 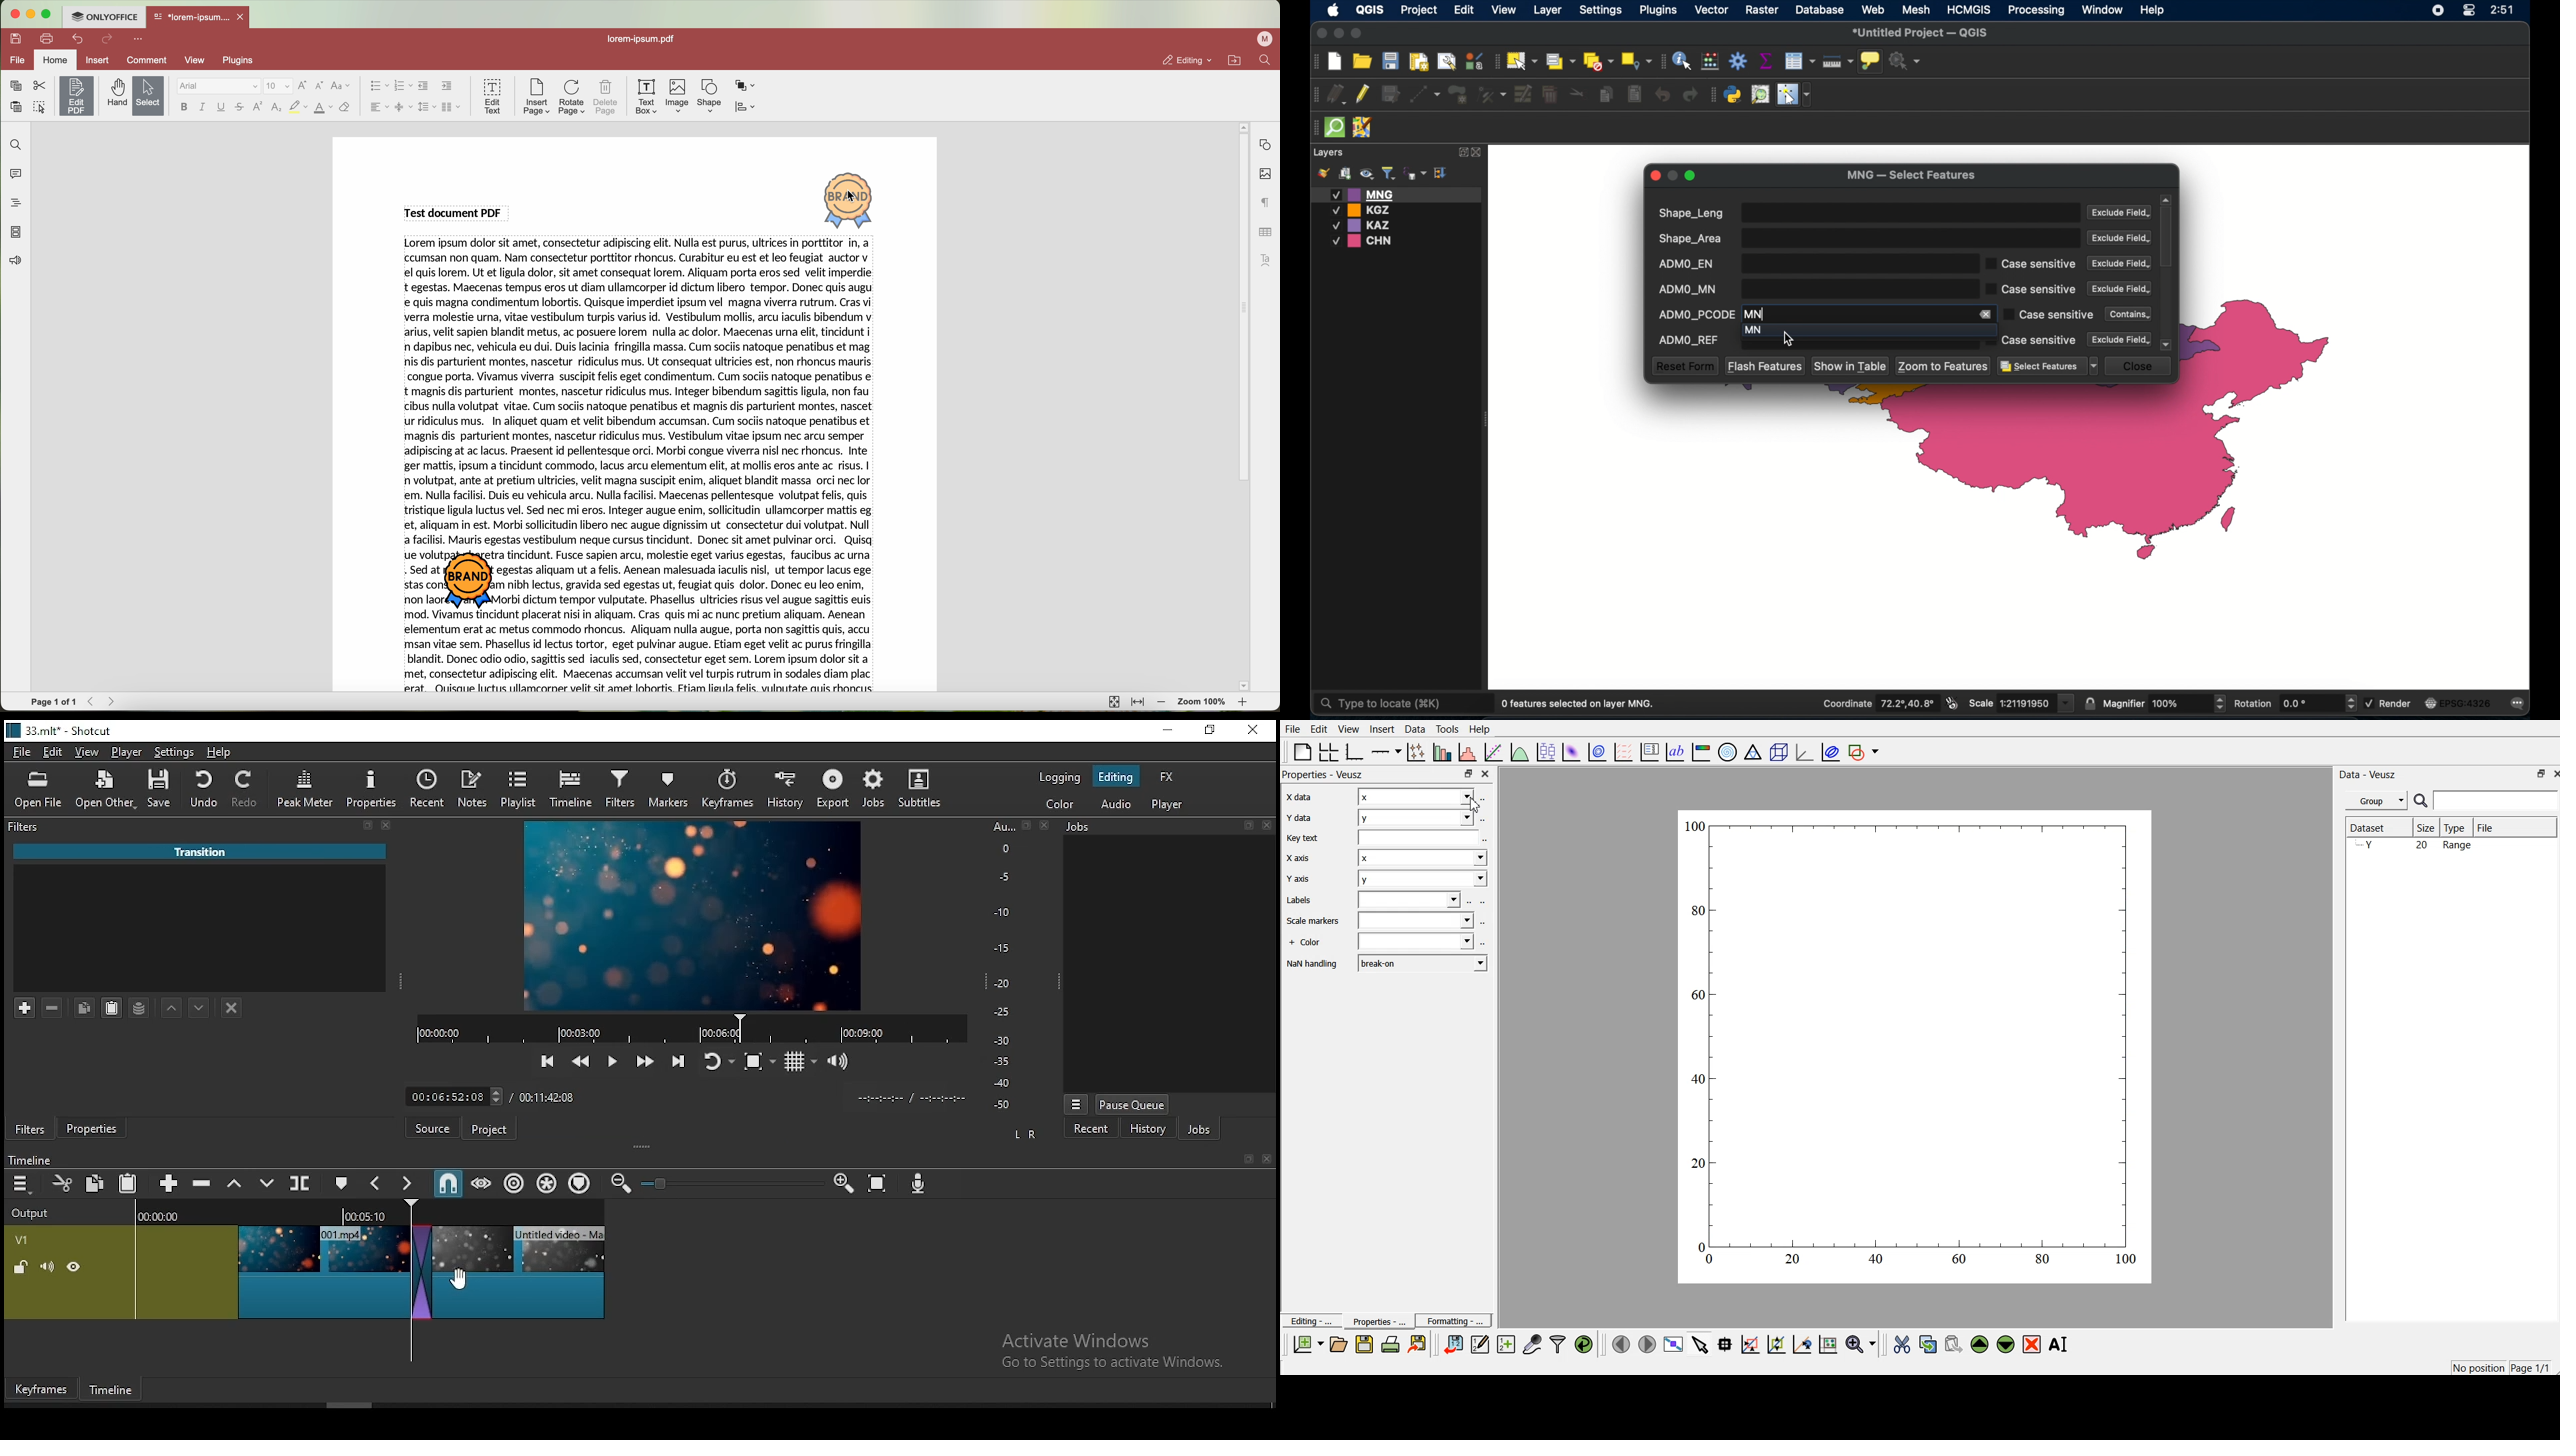 I want to click on toggle grid display on player, so click(x=805, y=1060).